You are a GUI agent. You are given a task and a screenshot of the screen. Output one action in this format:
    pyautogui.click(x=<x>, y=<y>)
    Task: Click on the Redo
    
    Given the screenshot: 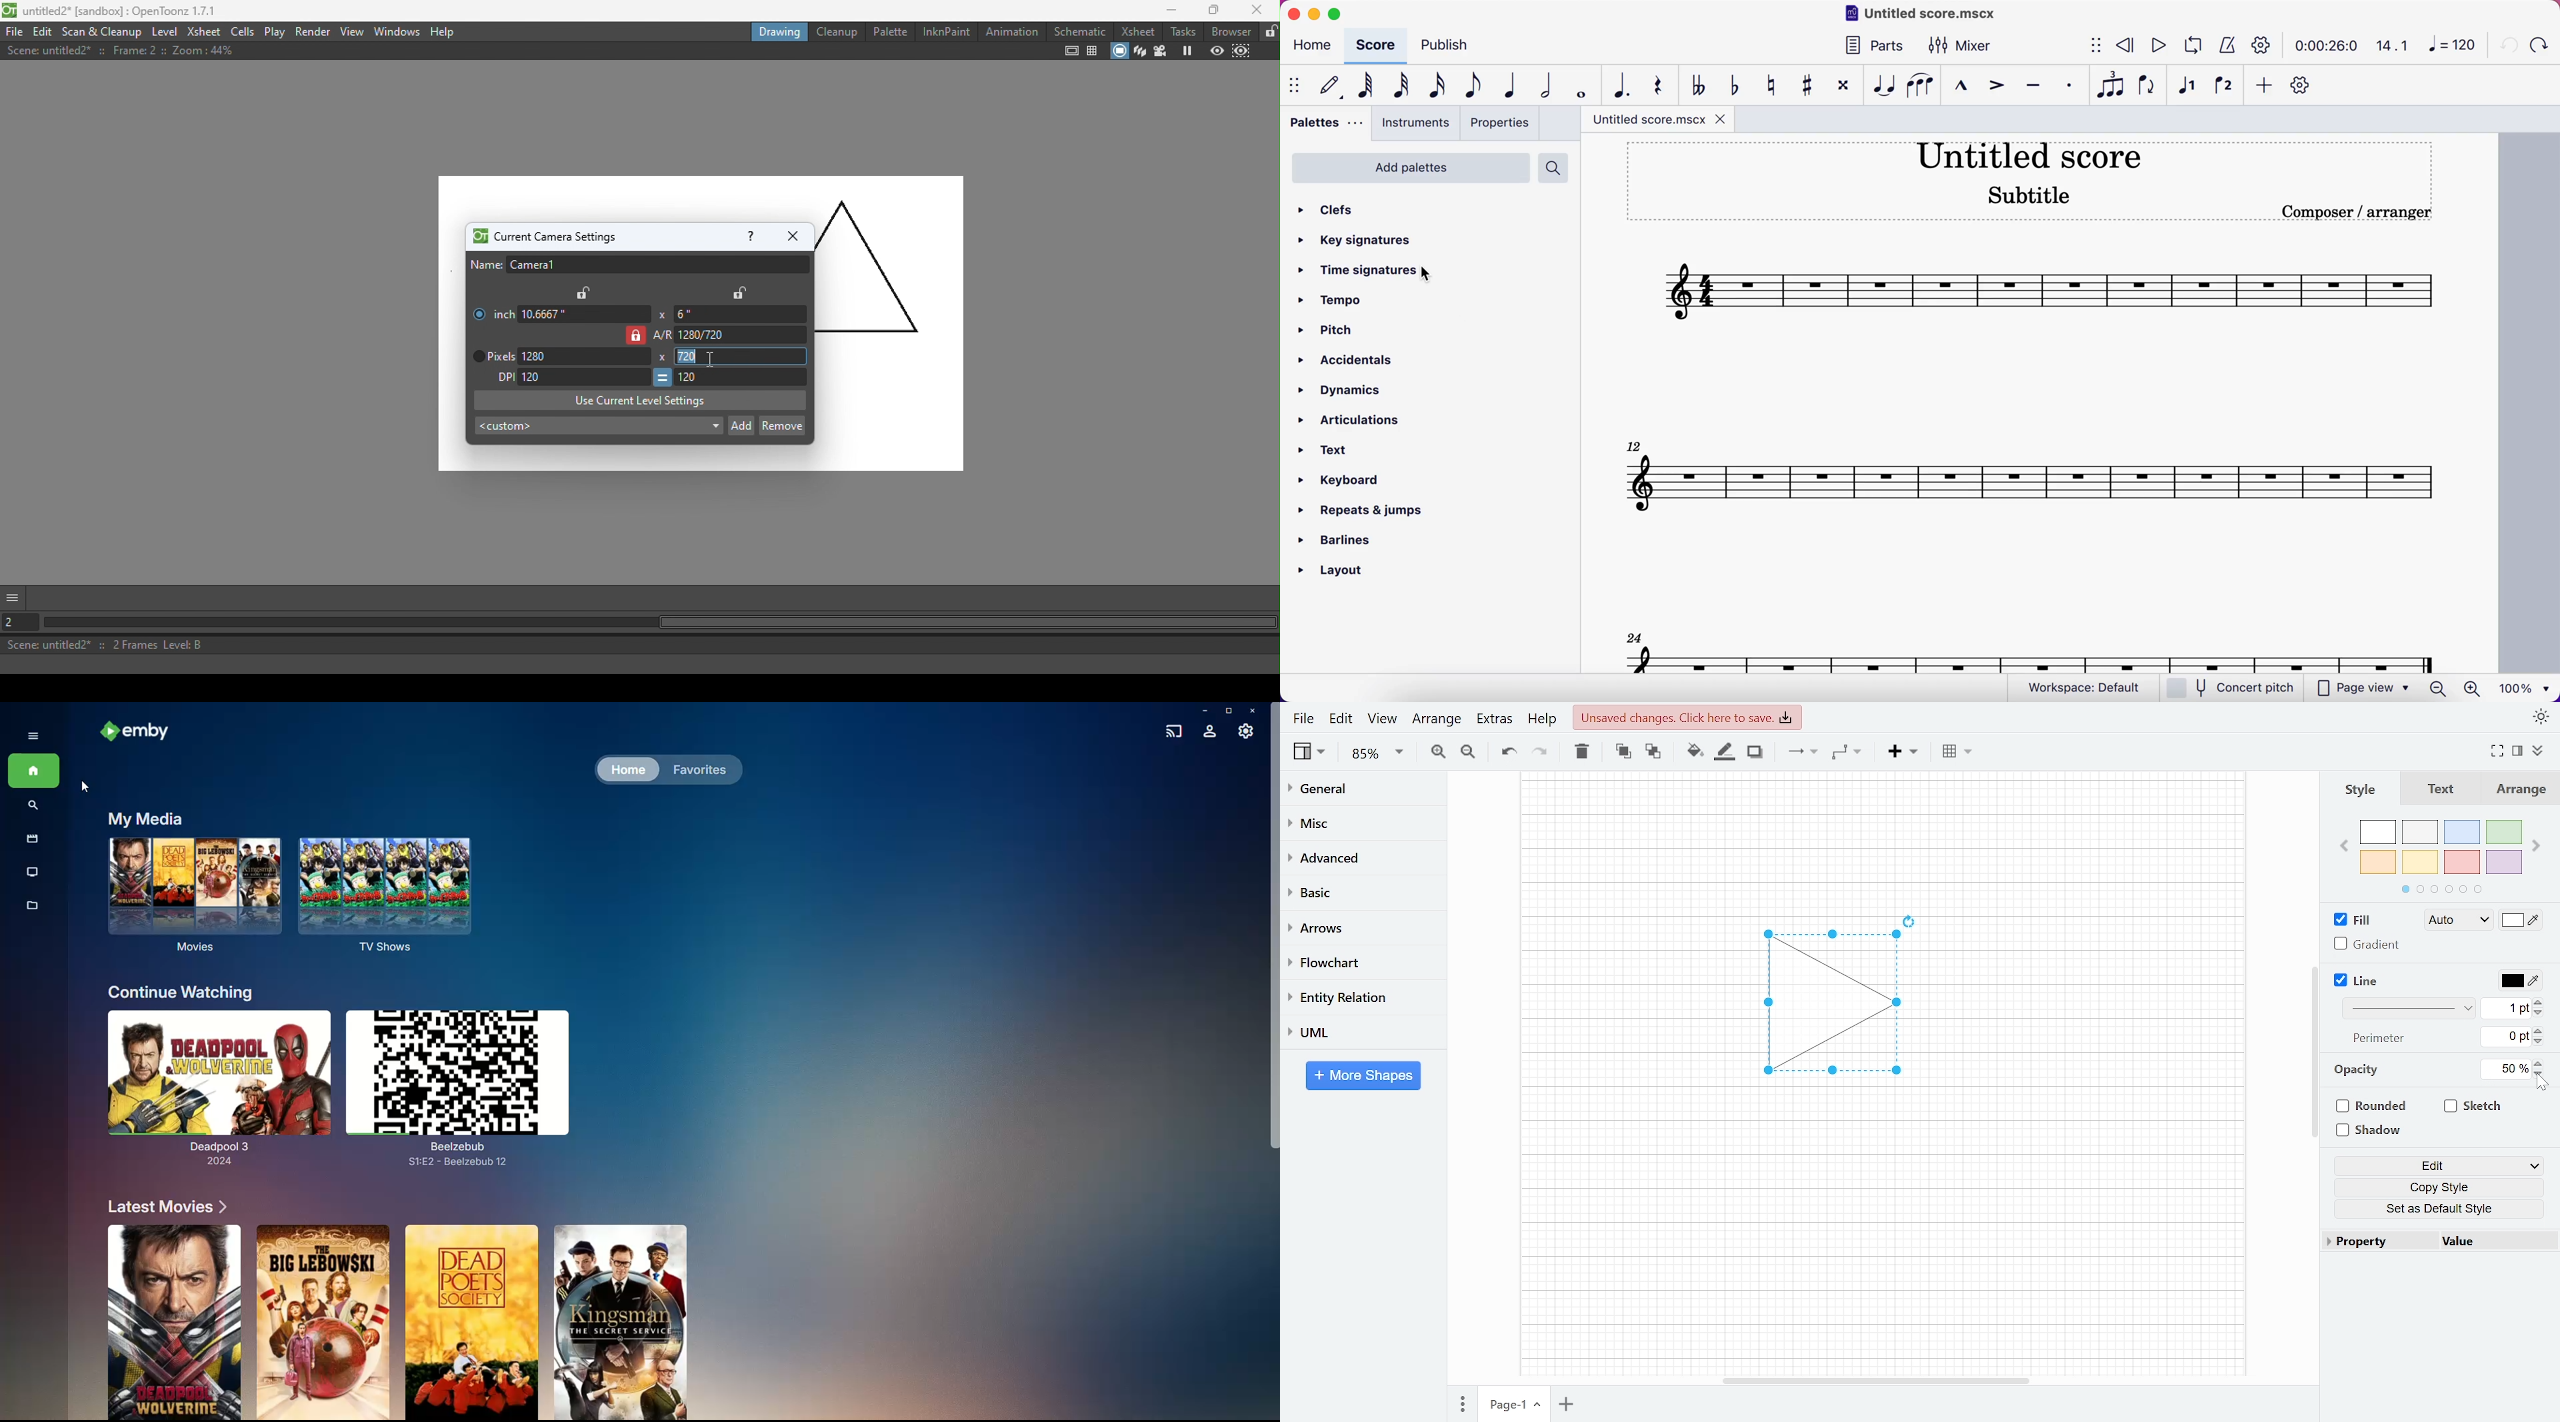 What is the action you would take?
    pyautogui.click(x=1538, y=750)
    